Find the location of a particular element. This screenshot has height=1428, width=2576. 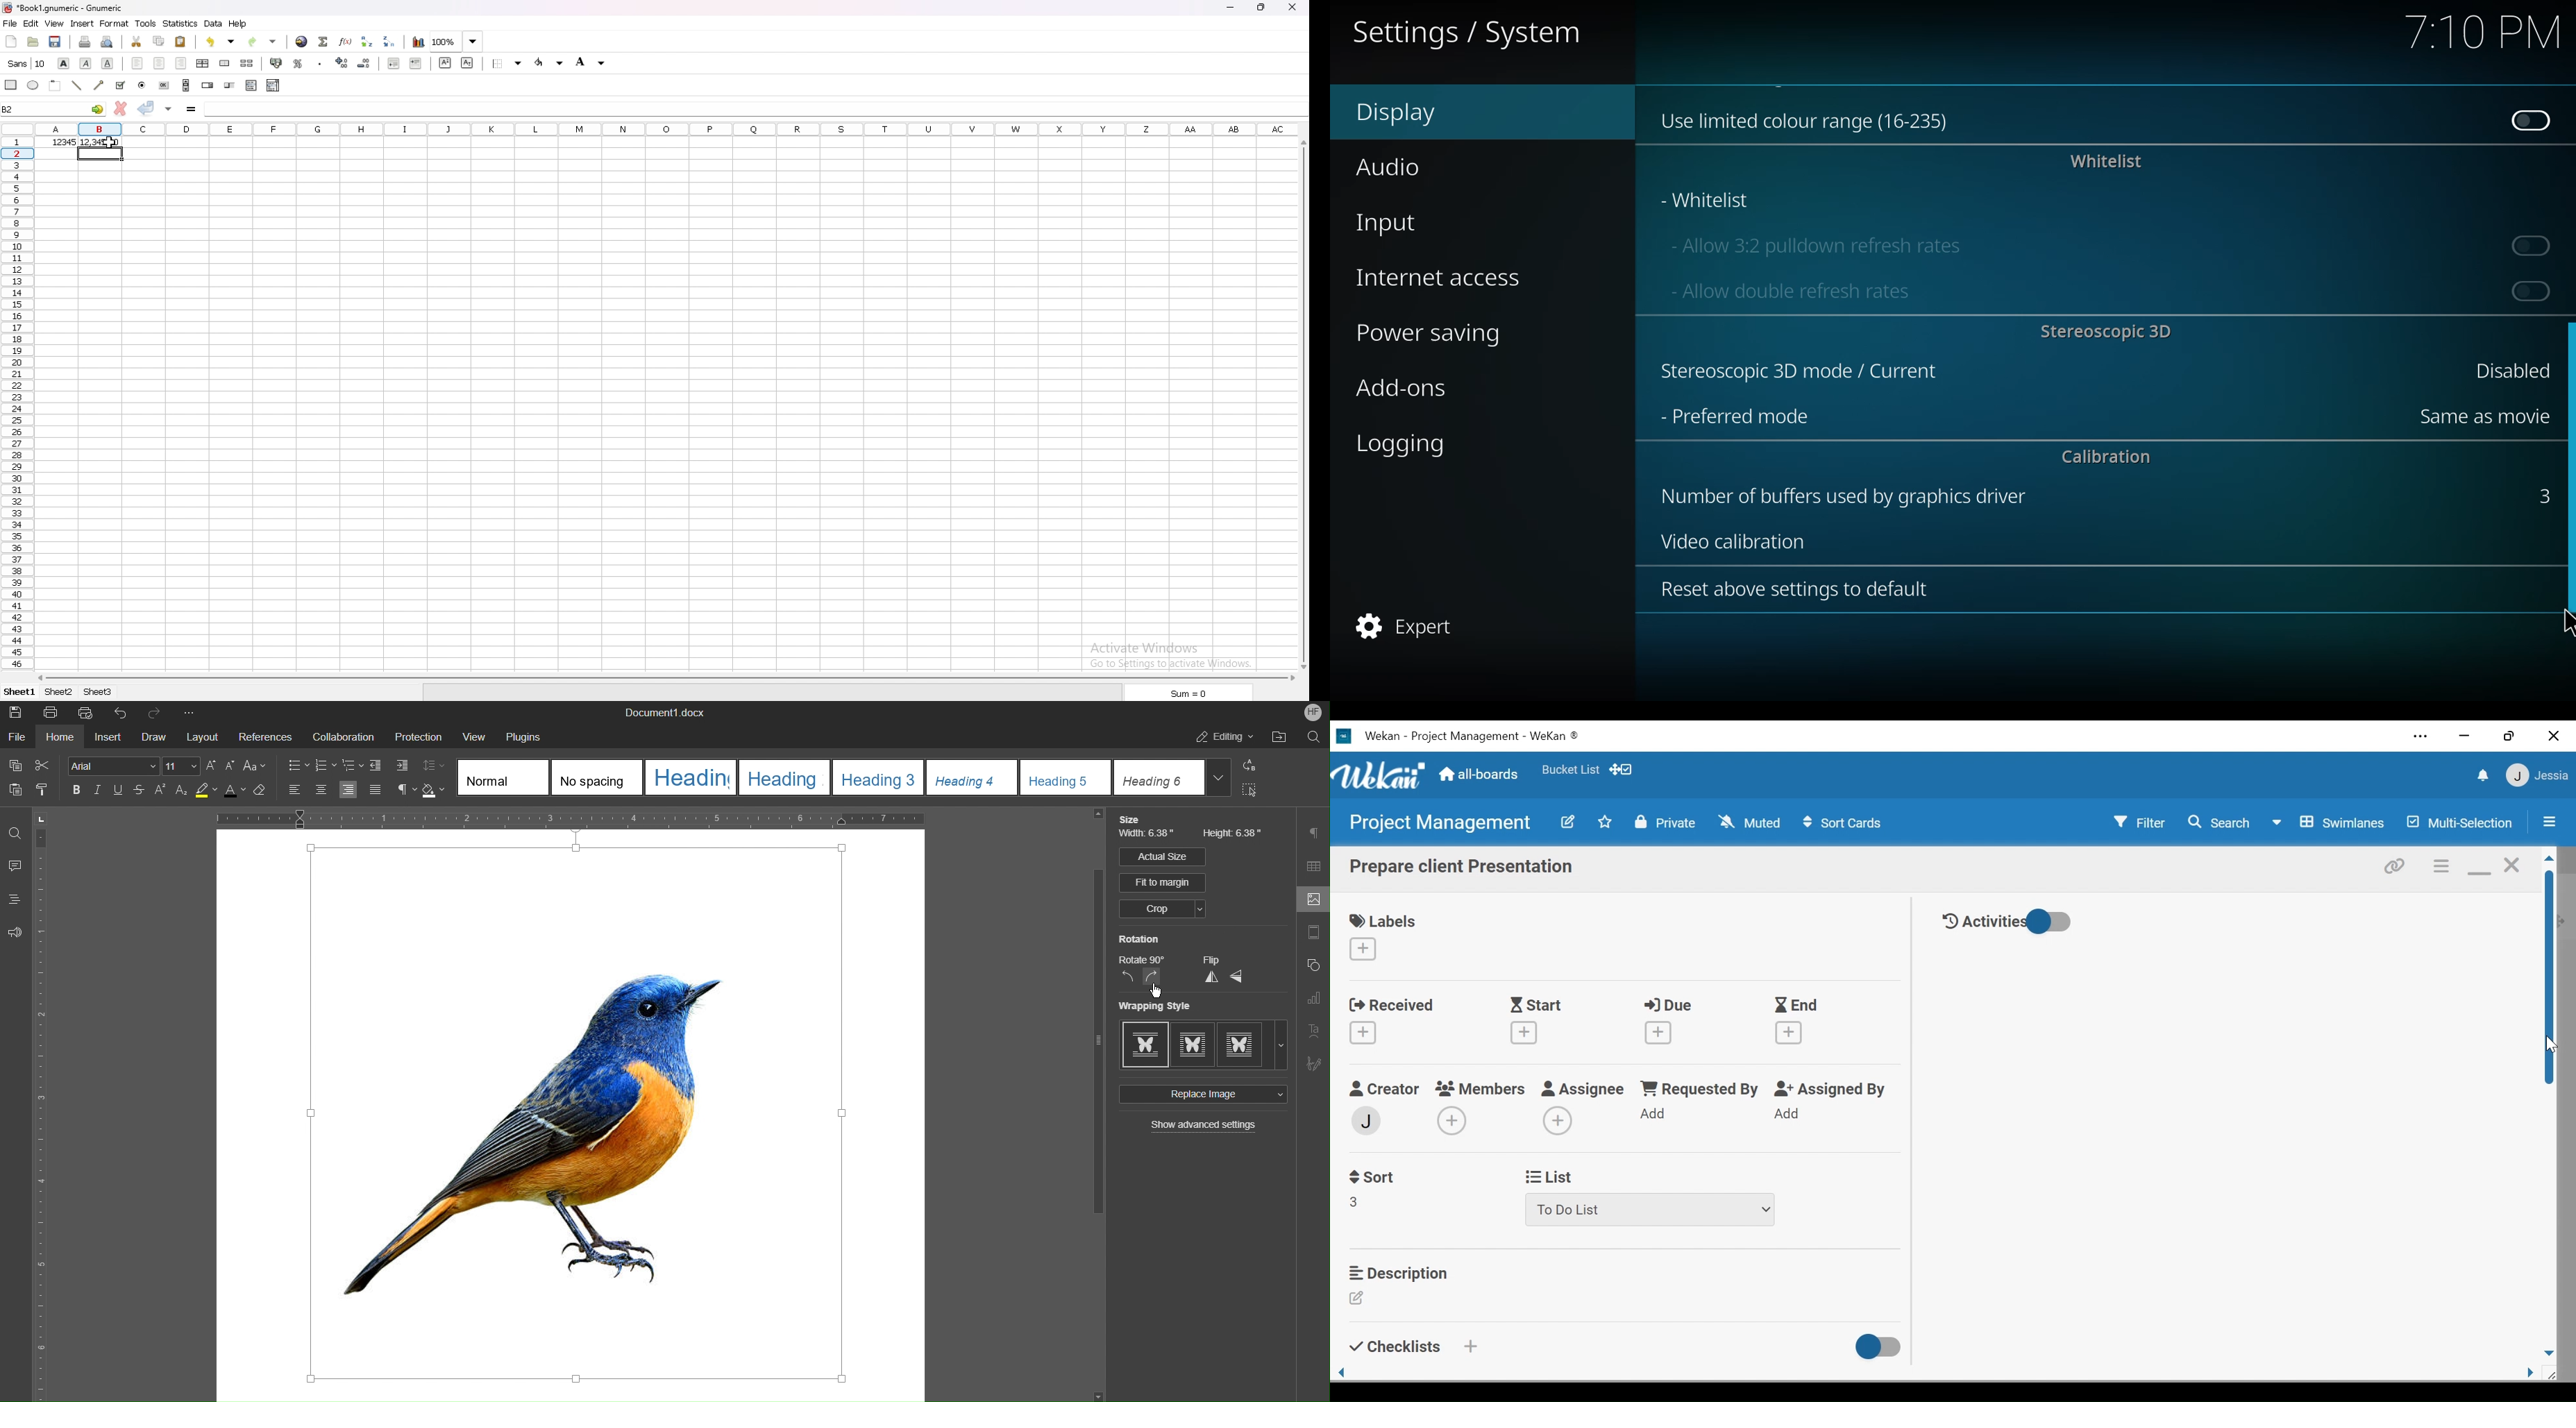

member is located at coordinates (1368, 1120).